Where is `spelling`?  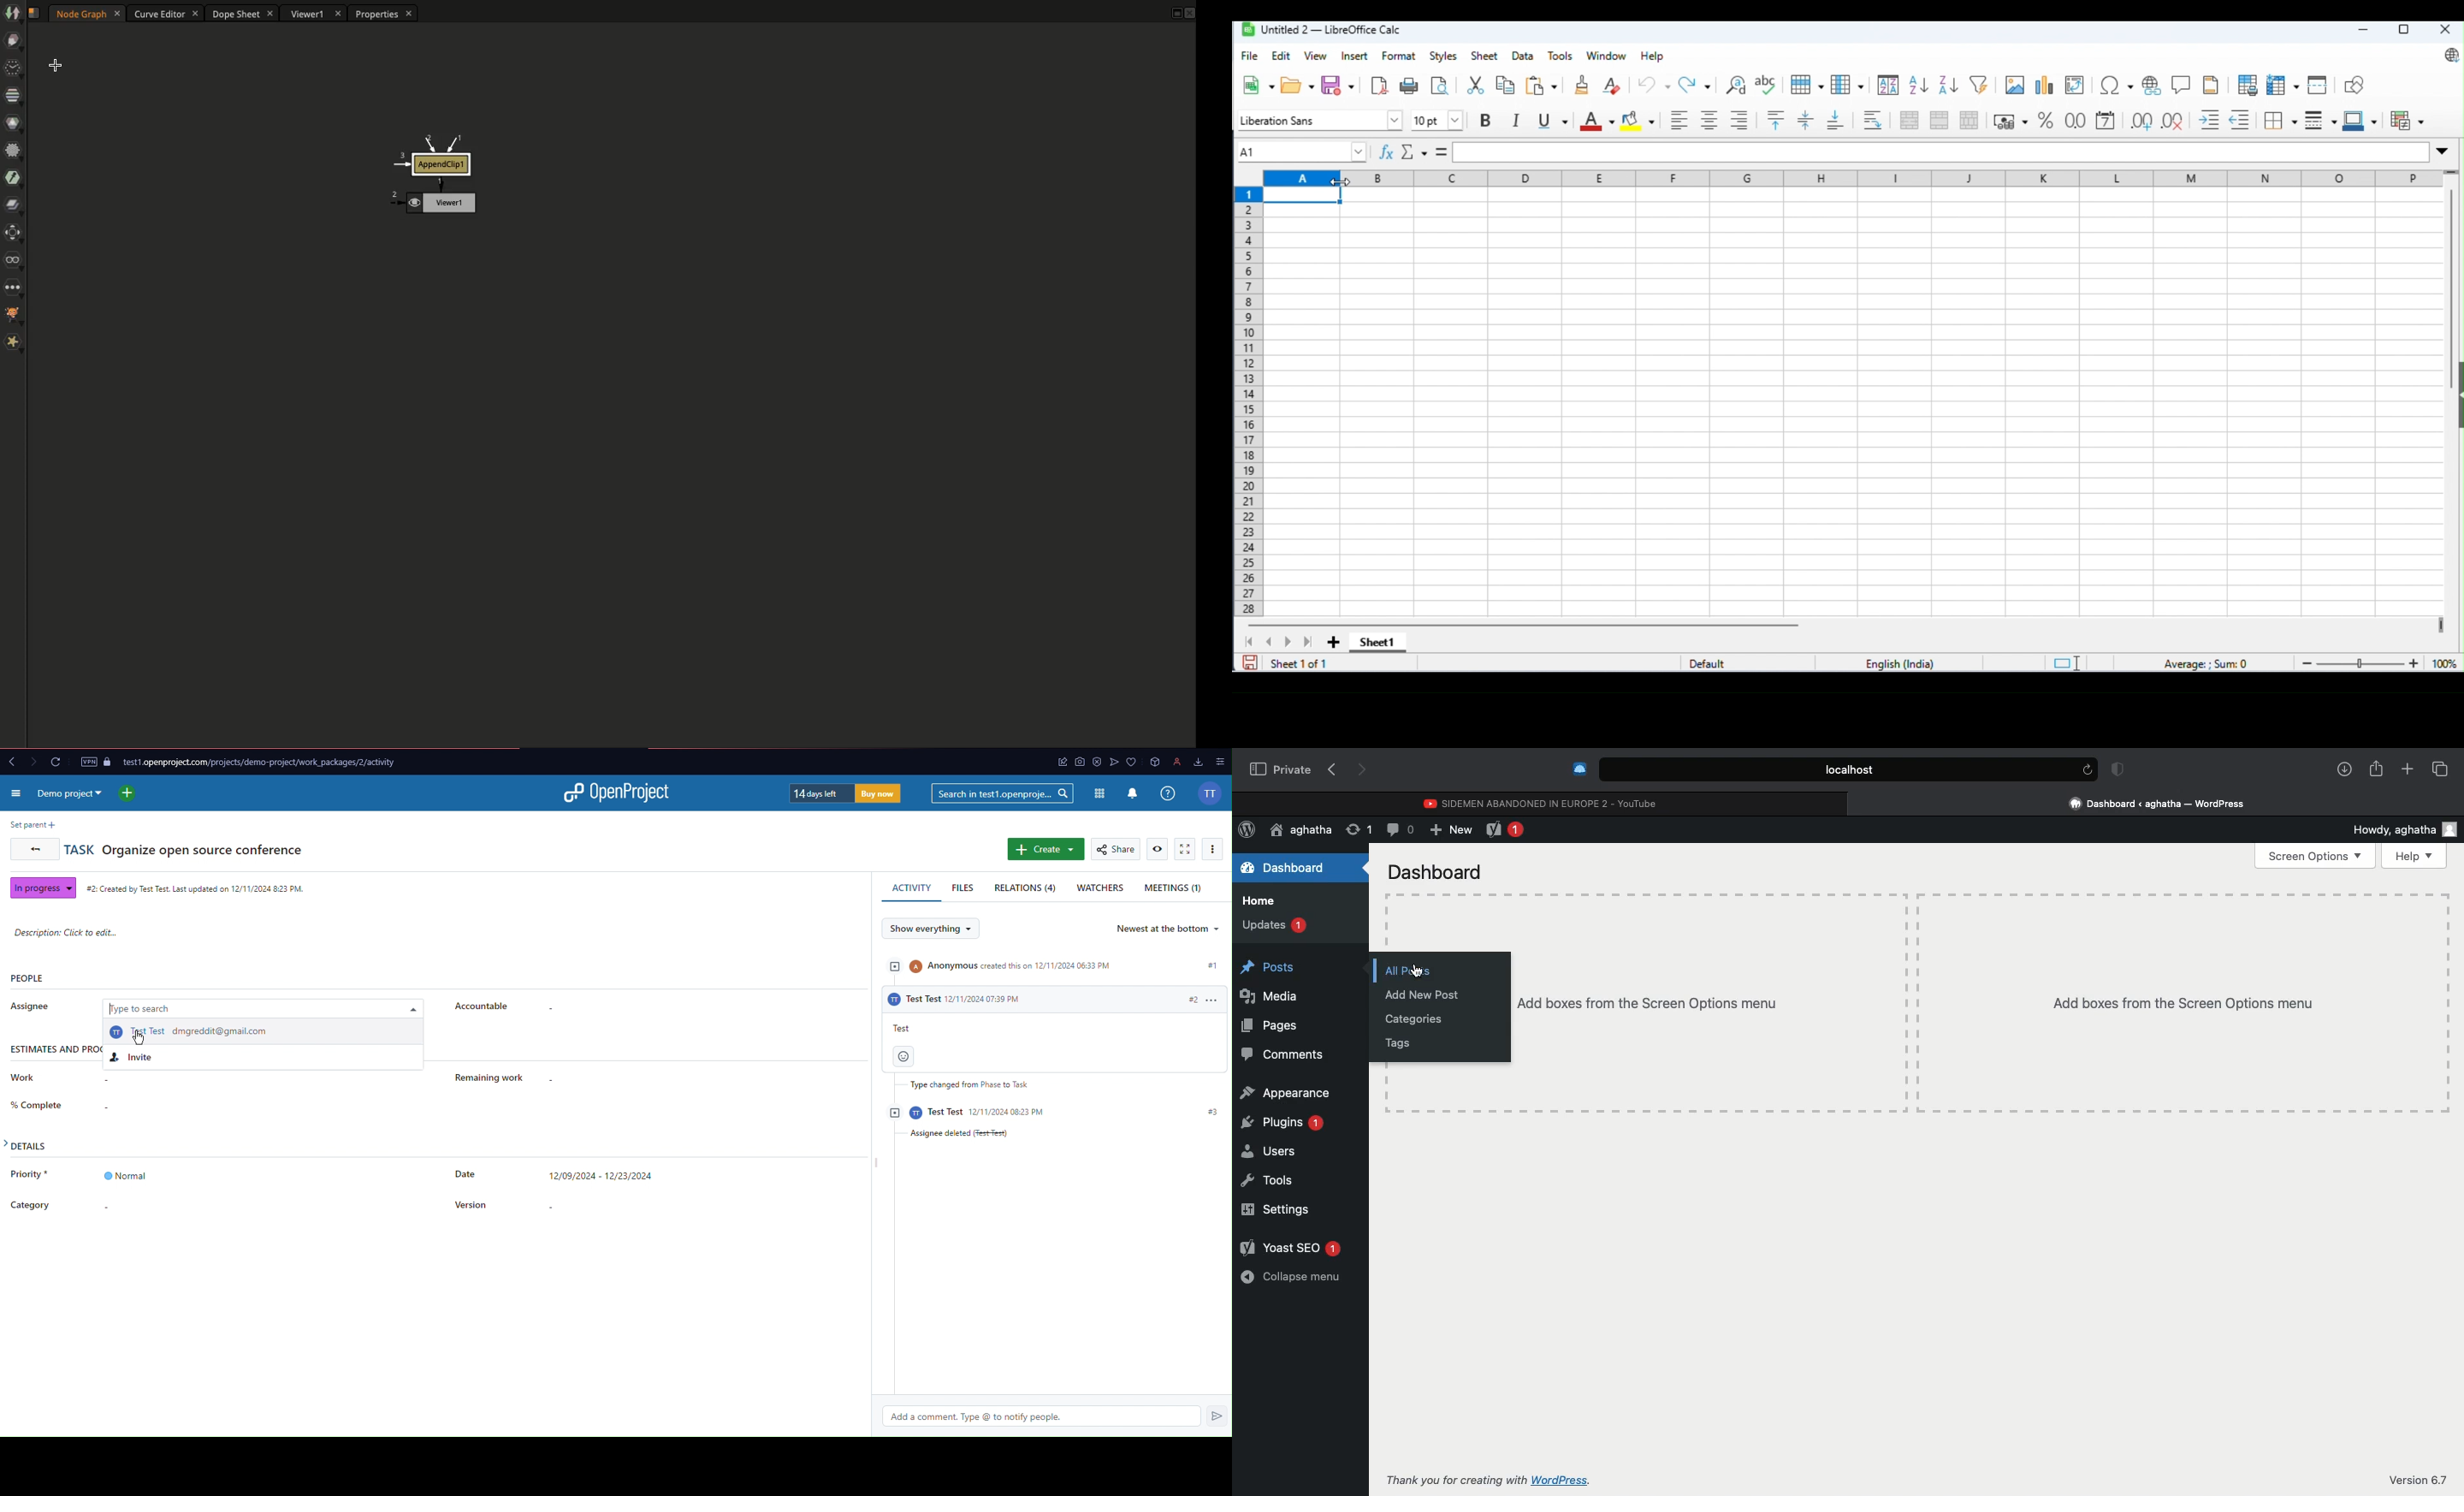
spelling is located at coordinates (1767, 85).